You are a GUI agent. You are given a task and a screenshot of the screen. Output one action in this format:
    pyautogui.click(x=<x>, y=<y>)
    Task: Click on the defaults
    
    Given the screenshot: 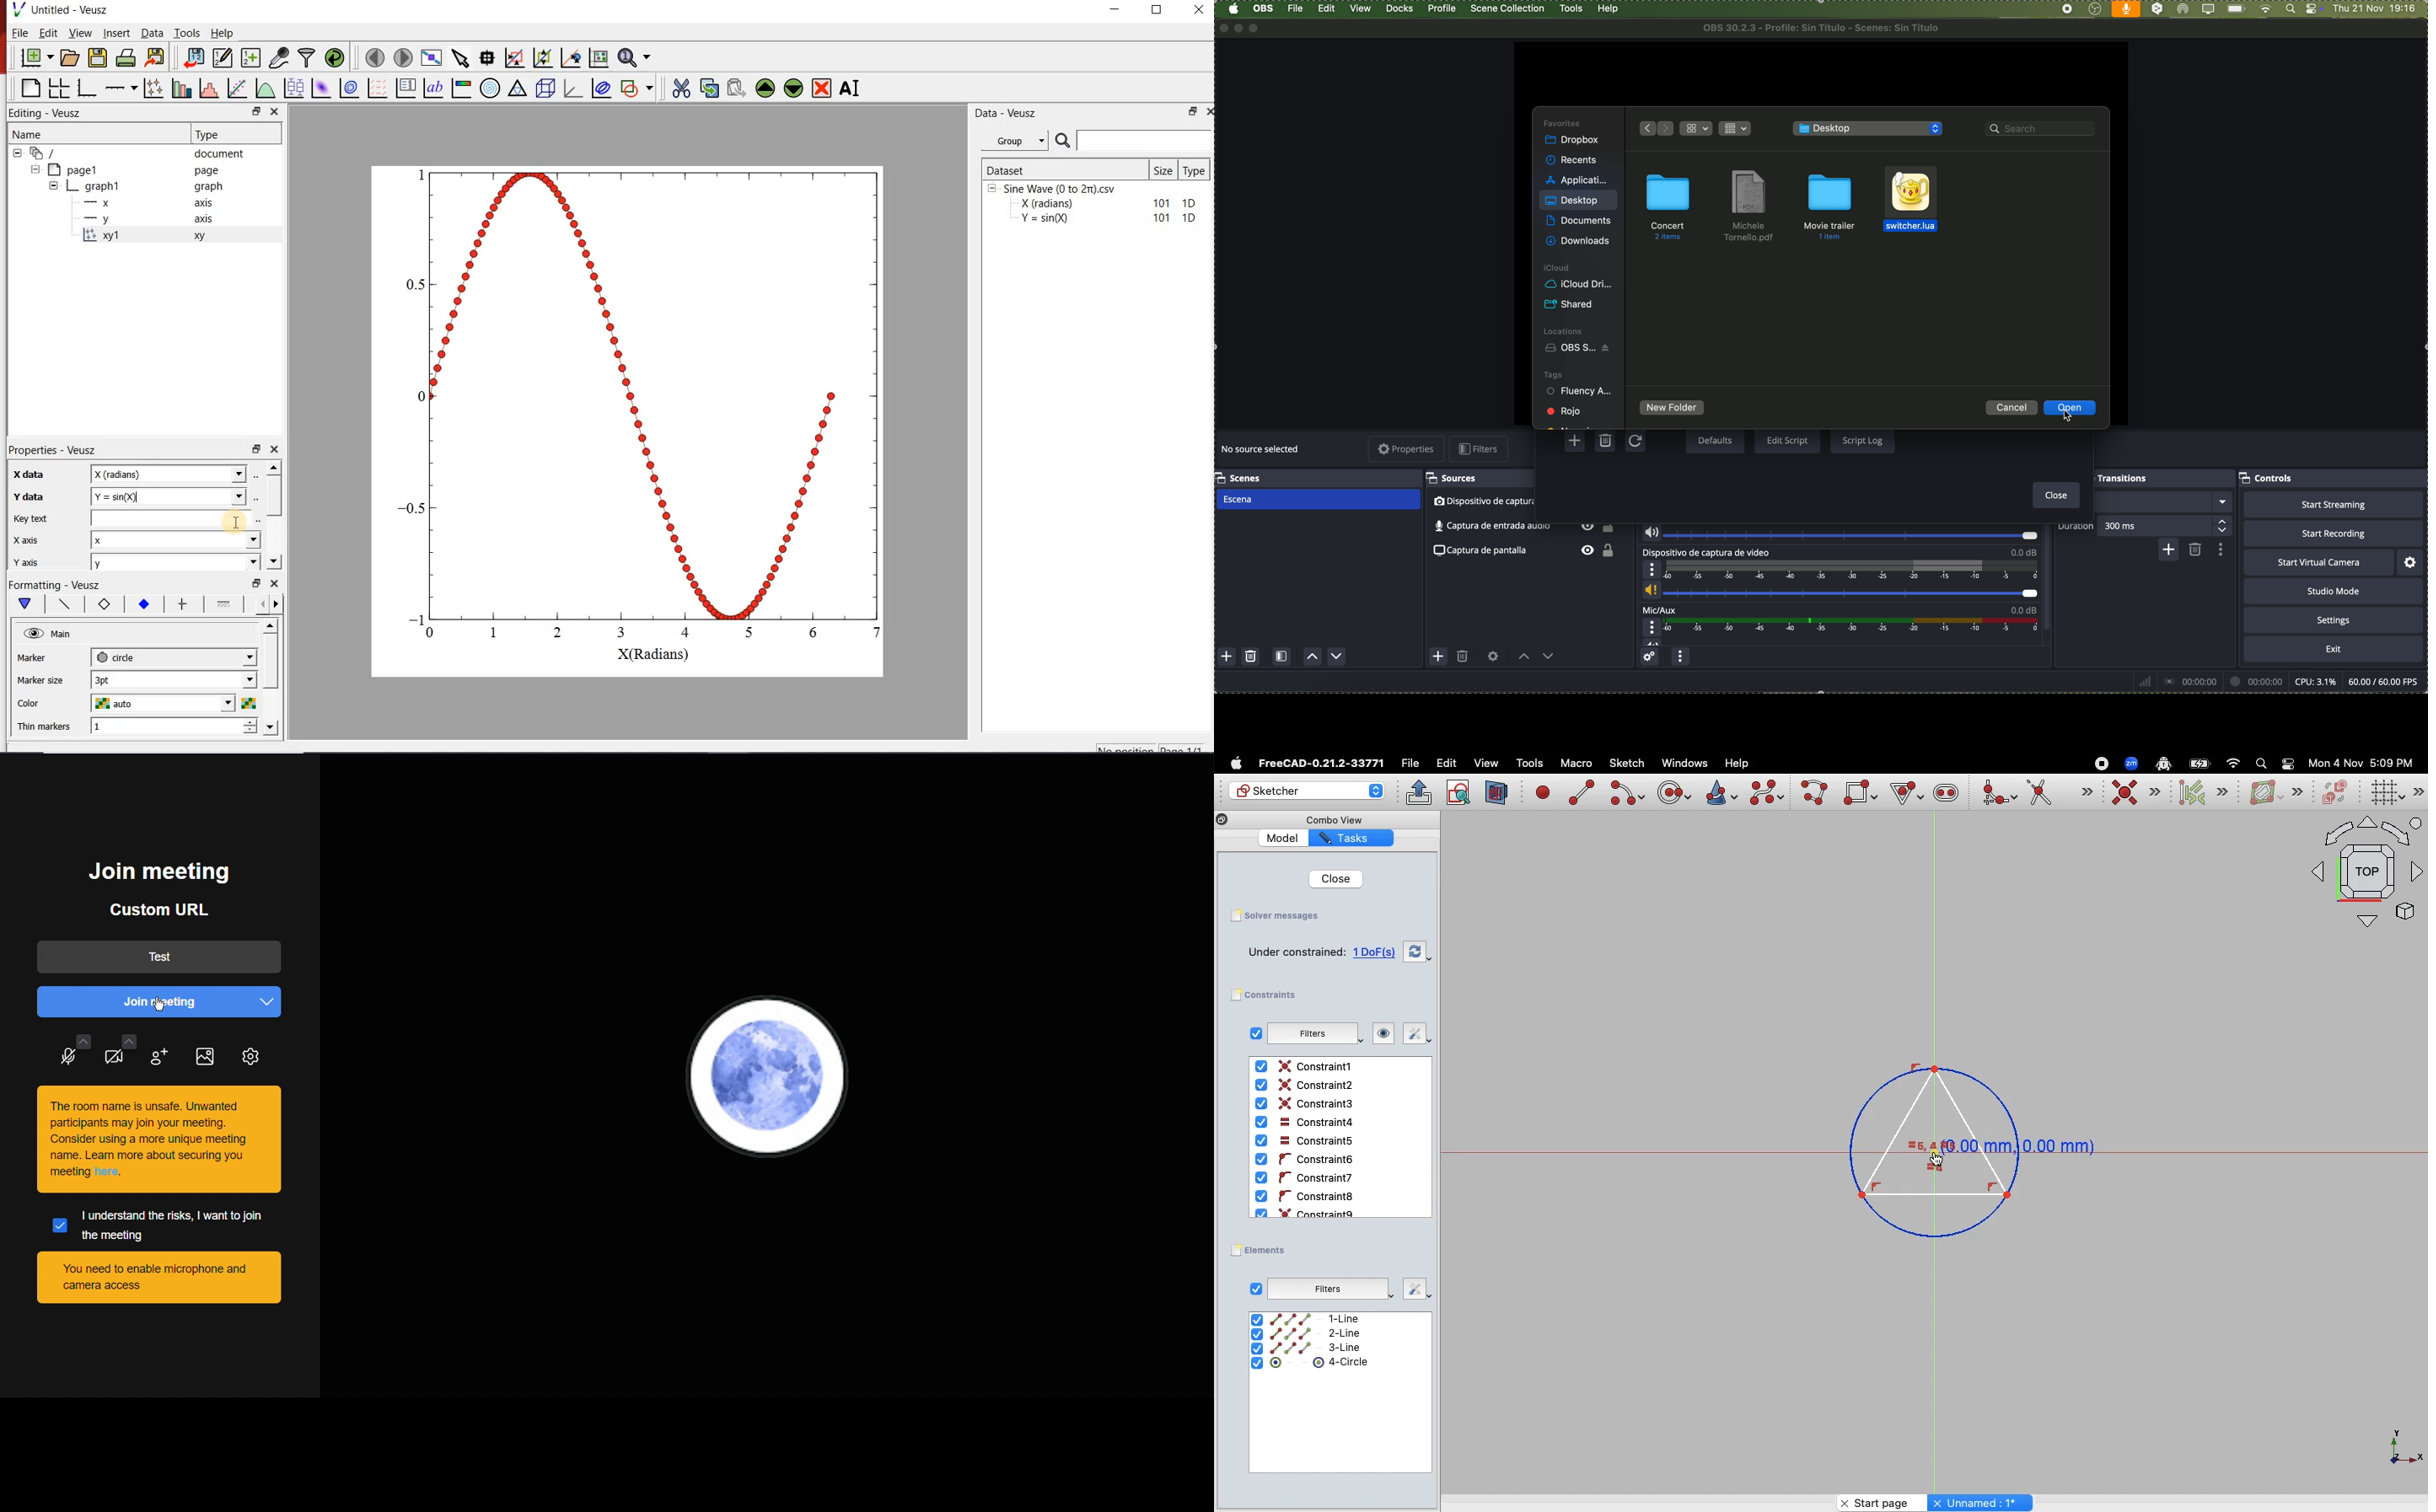 What is the action you would take?
    pyautogui.click(x=1715, y=441)
    